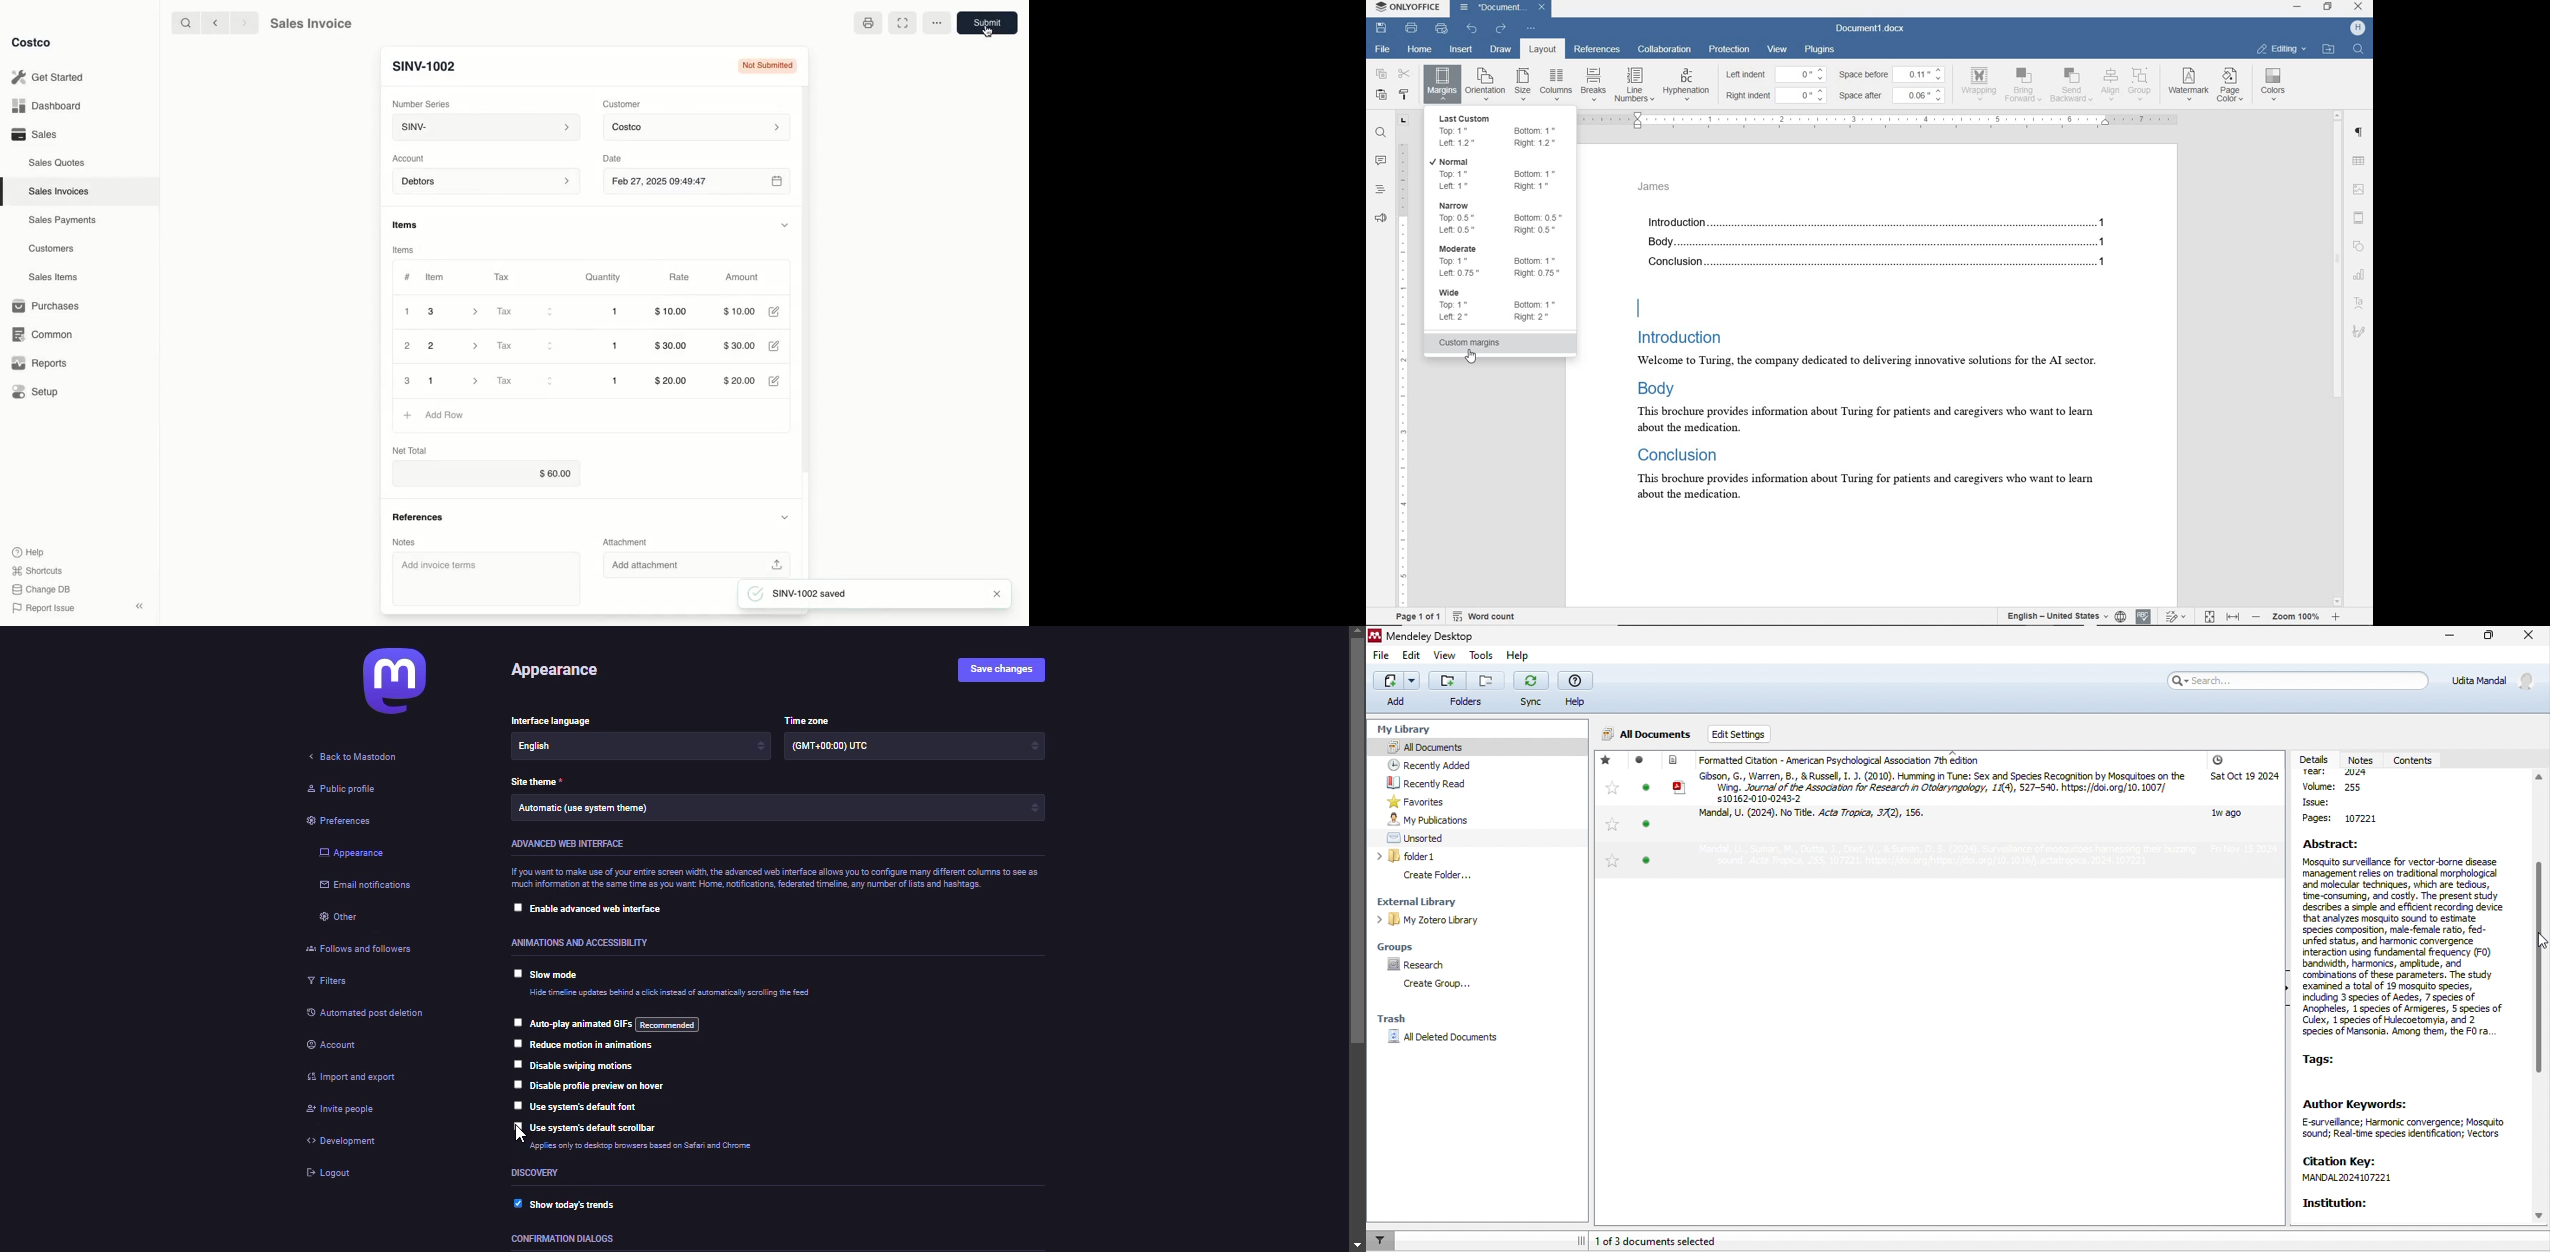 This screenshot has height=1260, width=2576. What do you see at coordinates (1749, 96) in the screenshot?
I see `right indent` at bounding box center [1749, 96].